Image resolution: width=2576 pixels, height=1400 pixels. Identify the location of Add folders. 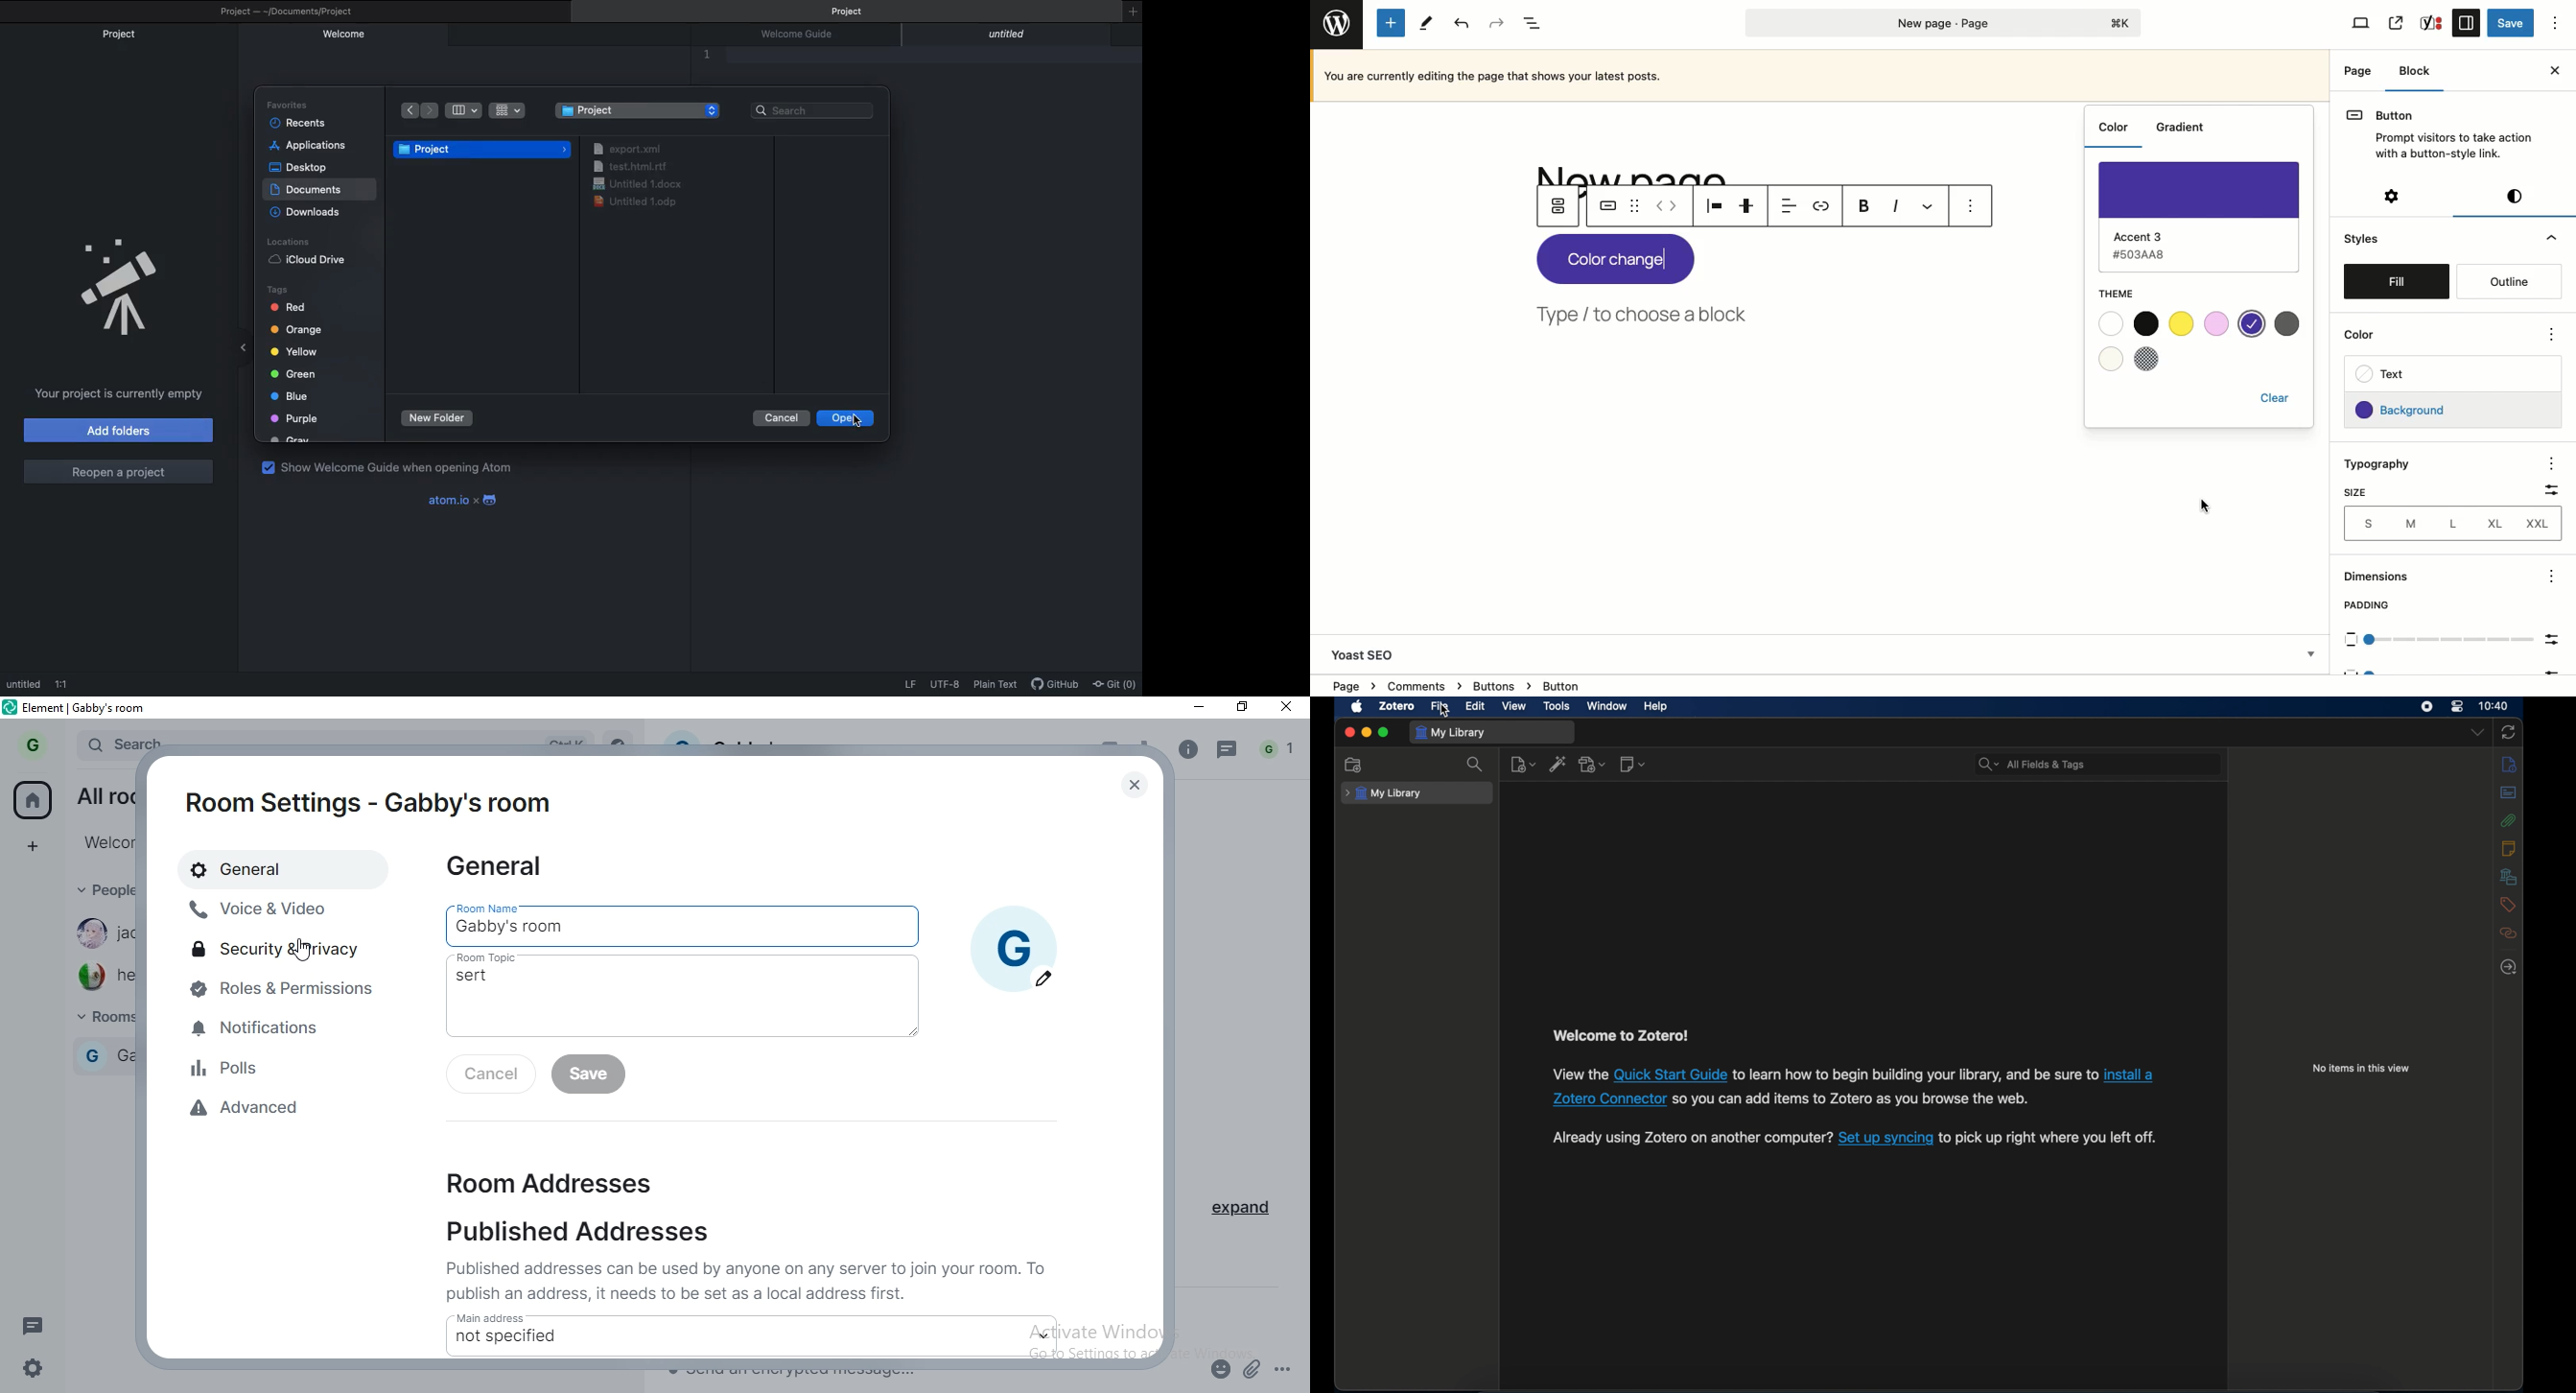
(118, 430).